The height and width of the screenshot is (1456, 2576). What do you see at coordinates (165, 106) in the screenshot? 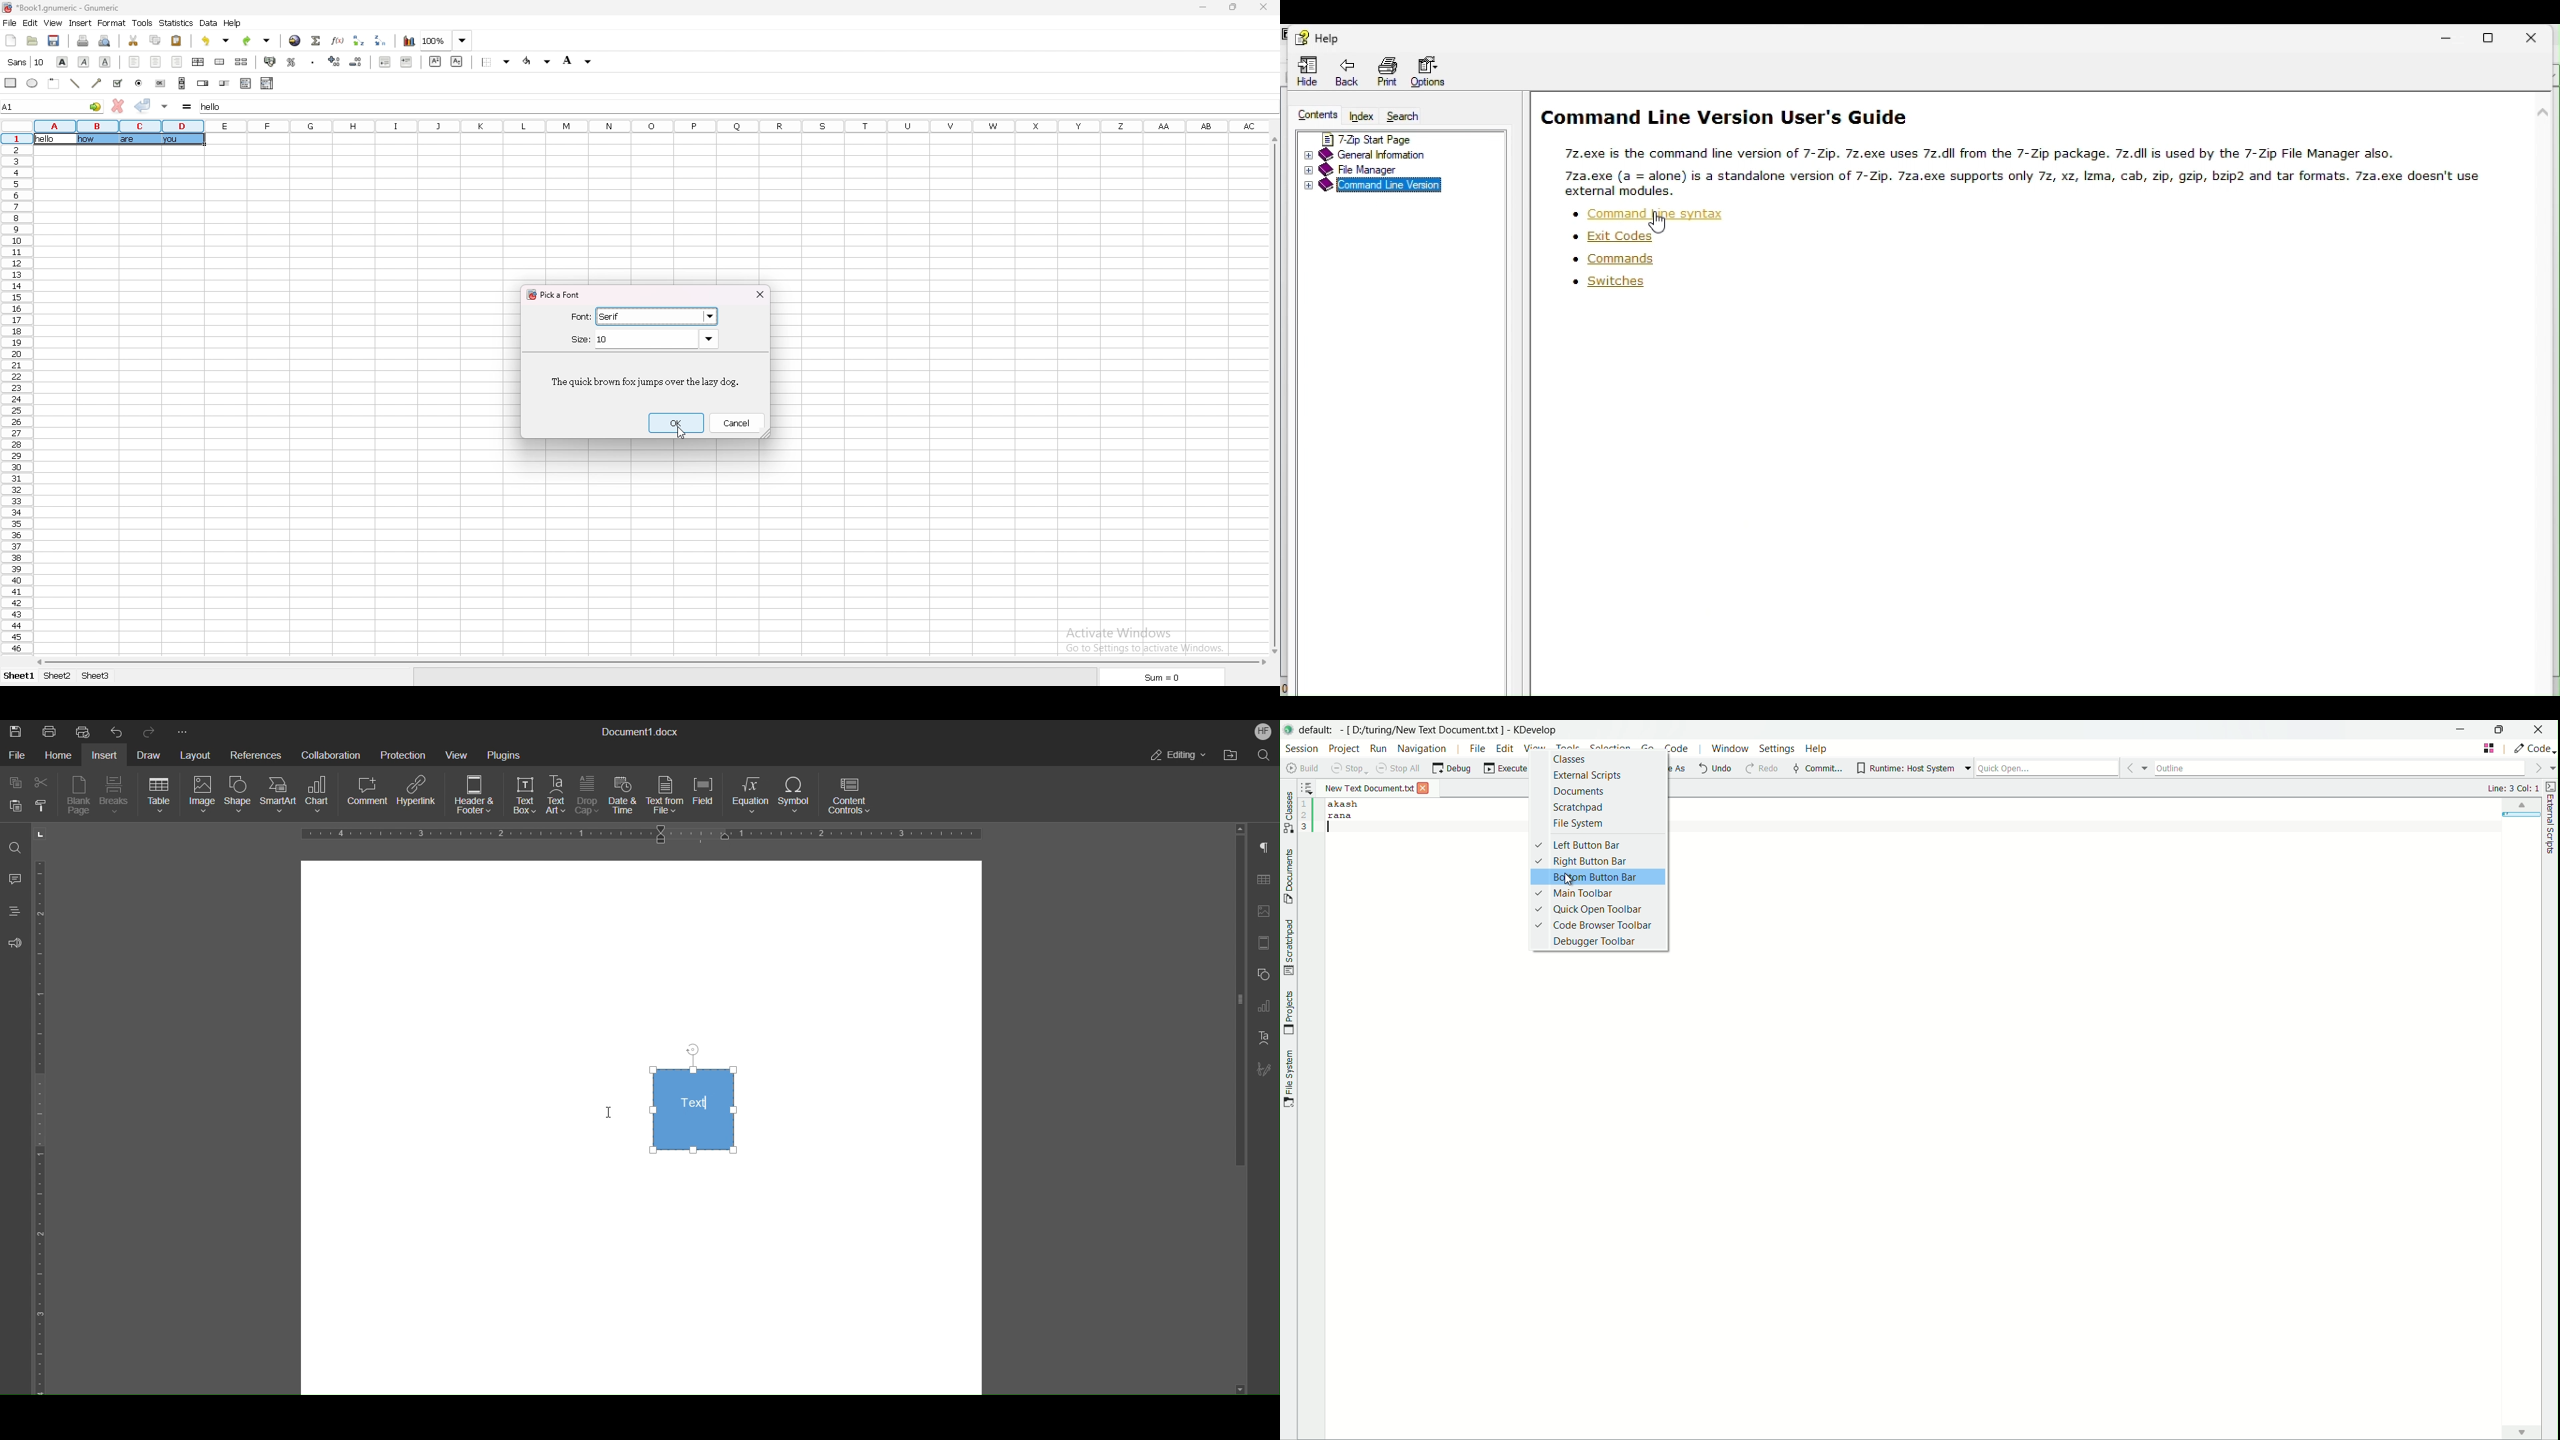
I see `accept changes in all cells` at bounding box center [165, 106].